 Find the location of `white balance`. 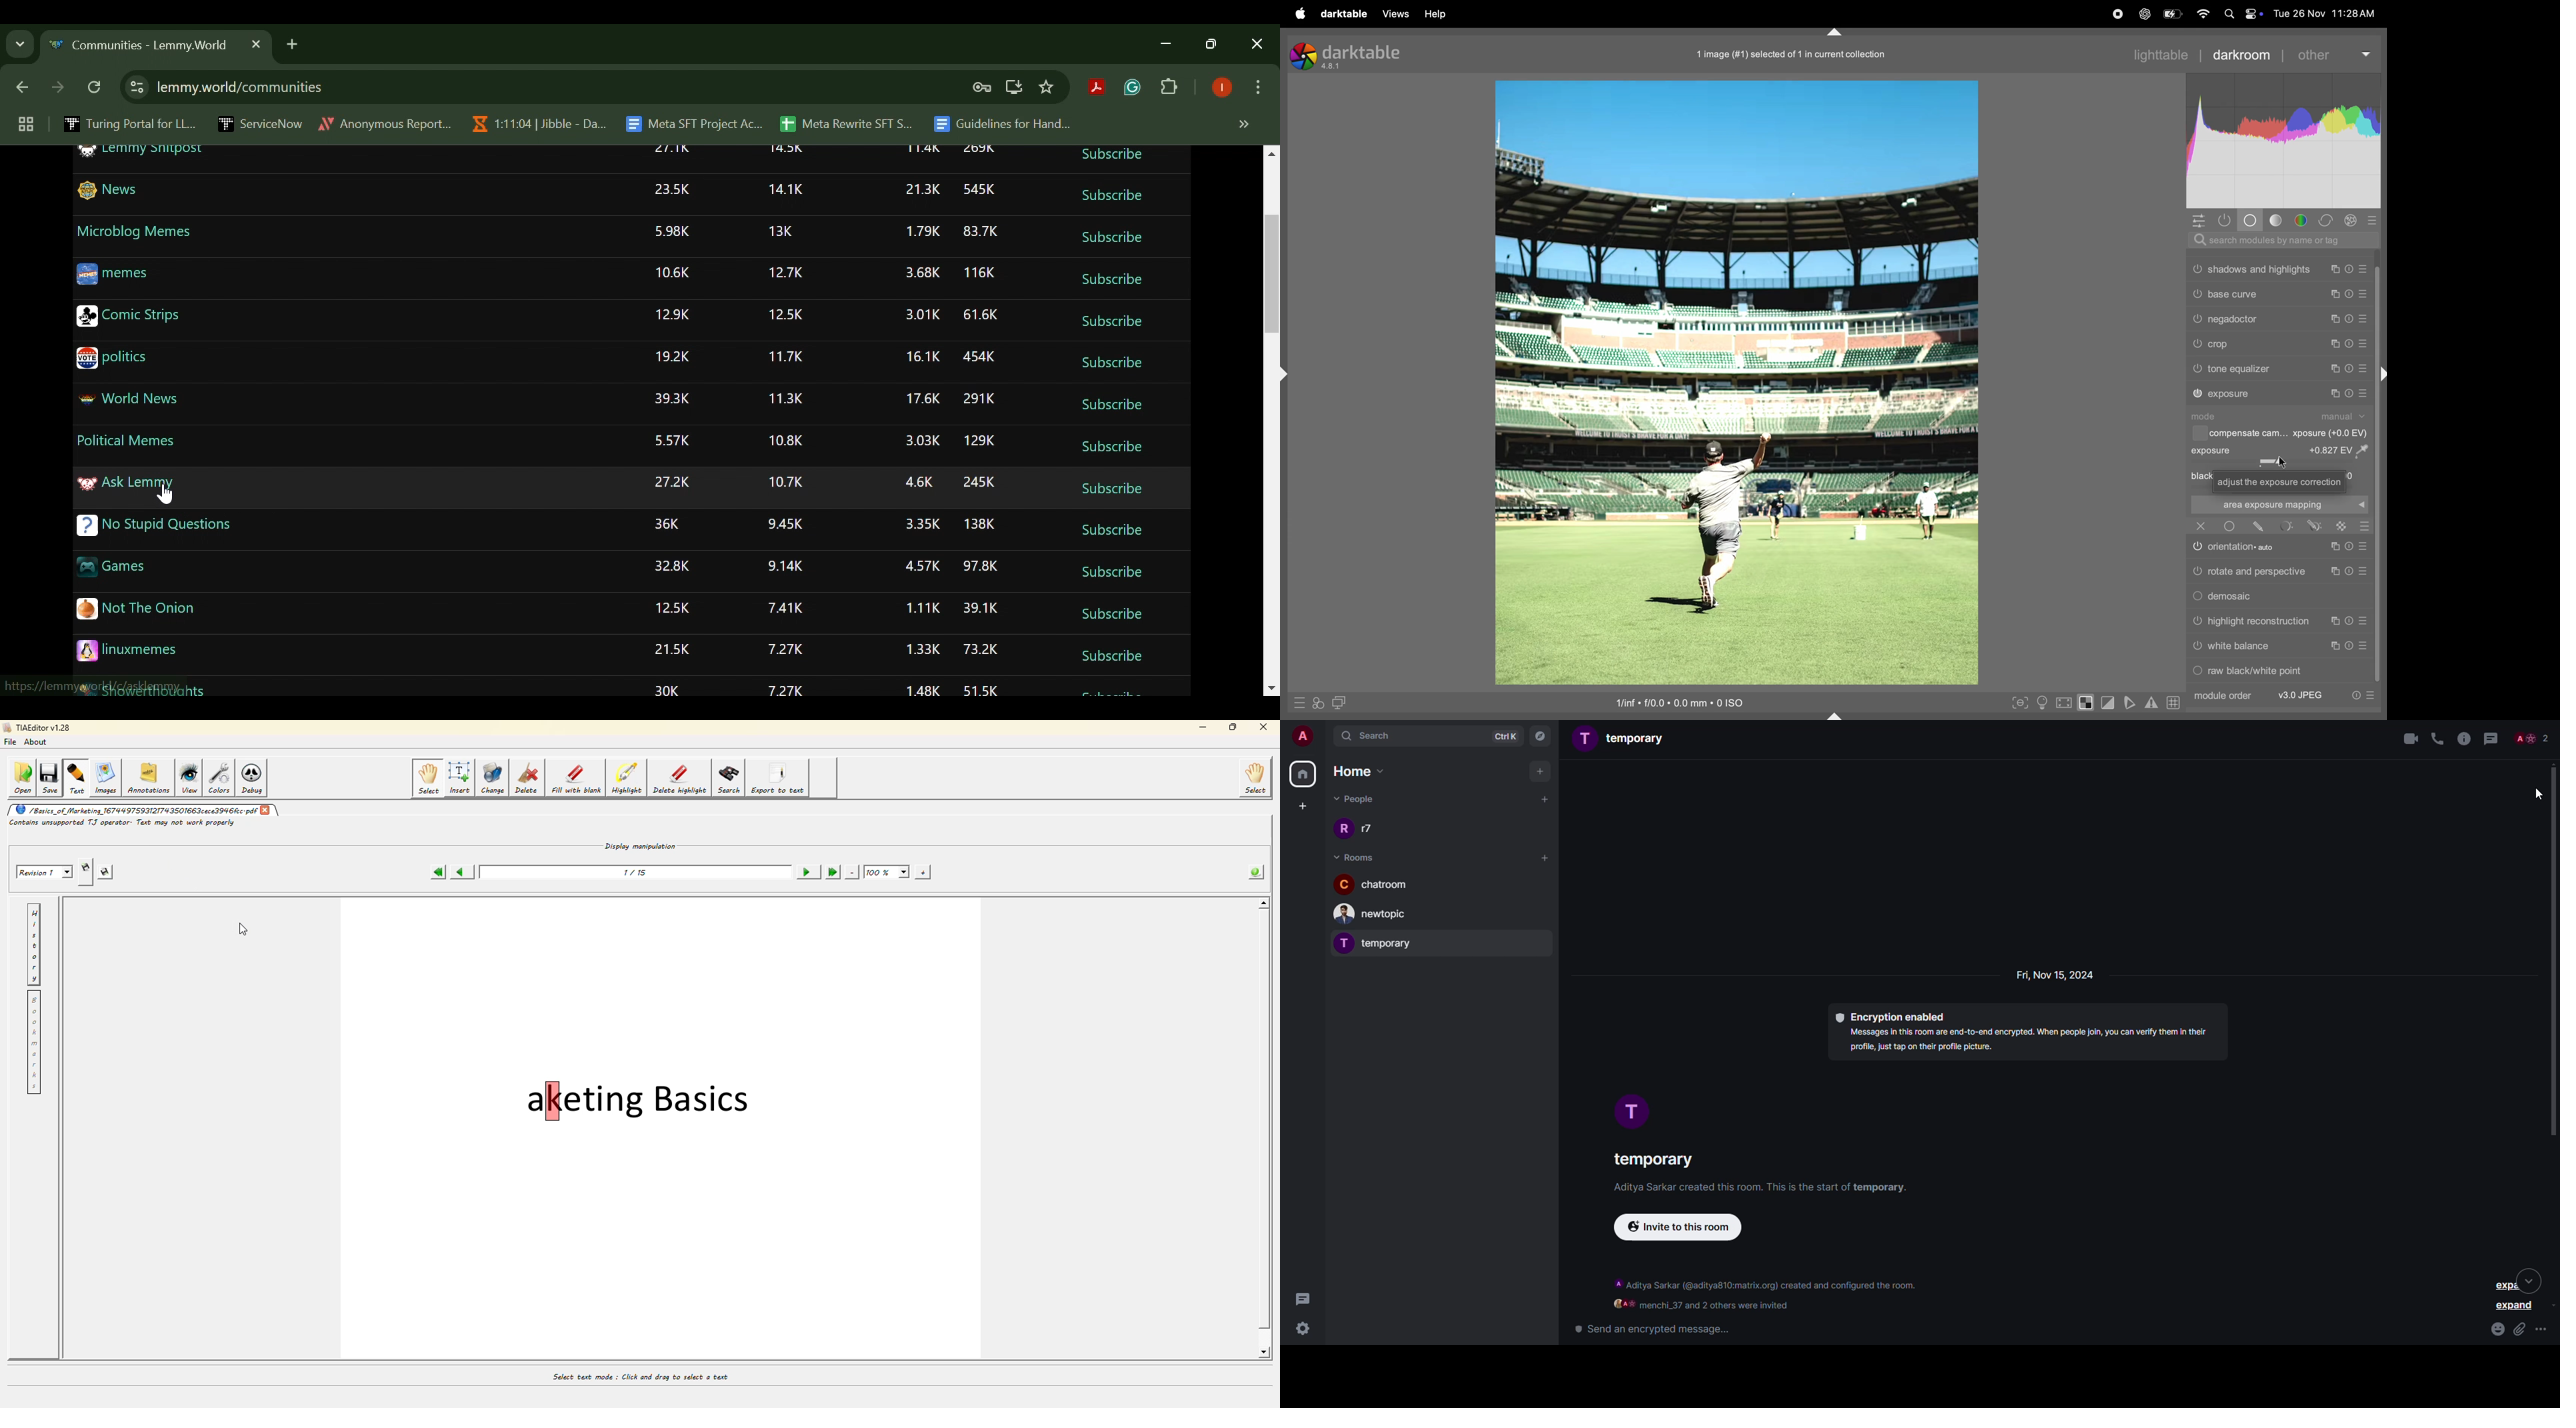

white balance is located at coordinates (2239, 646).